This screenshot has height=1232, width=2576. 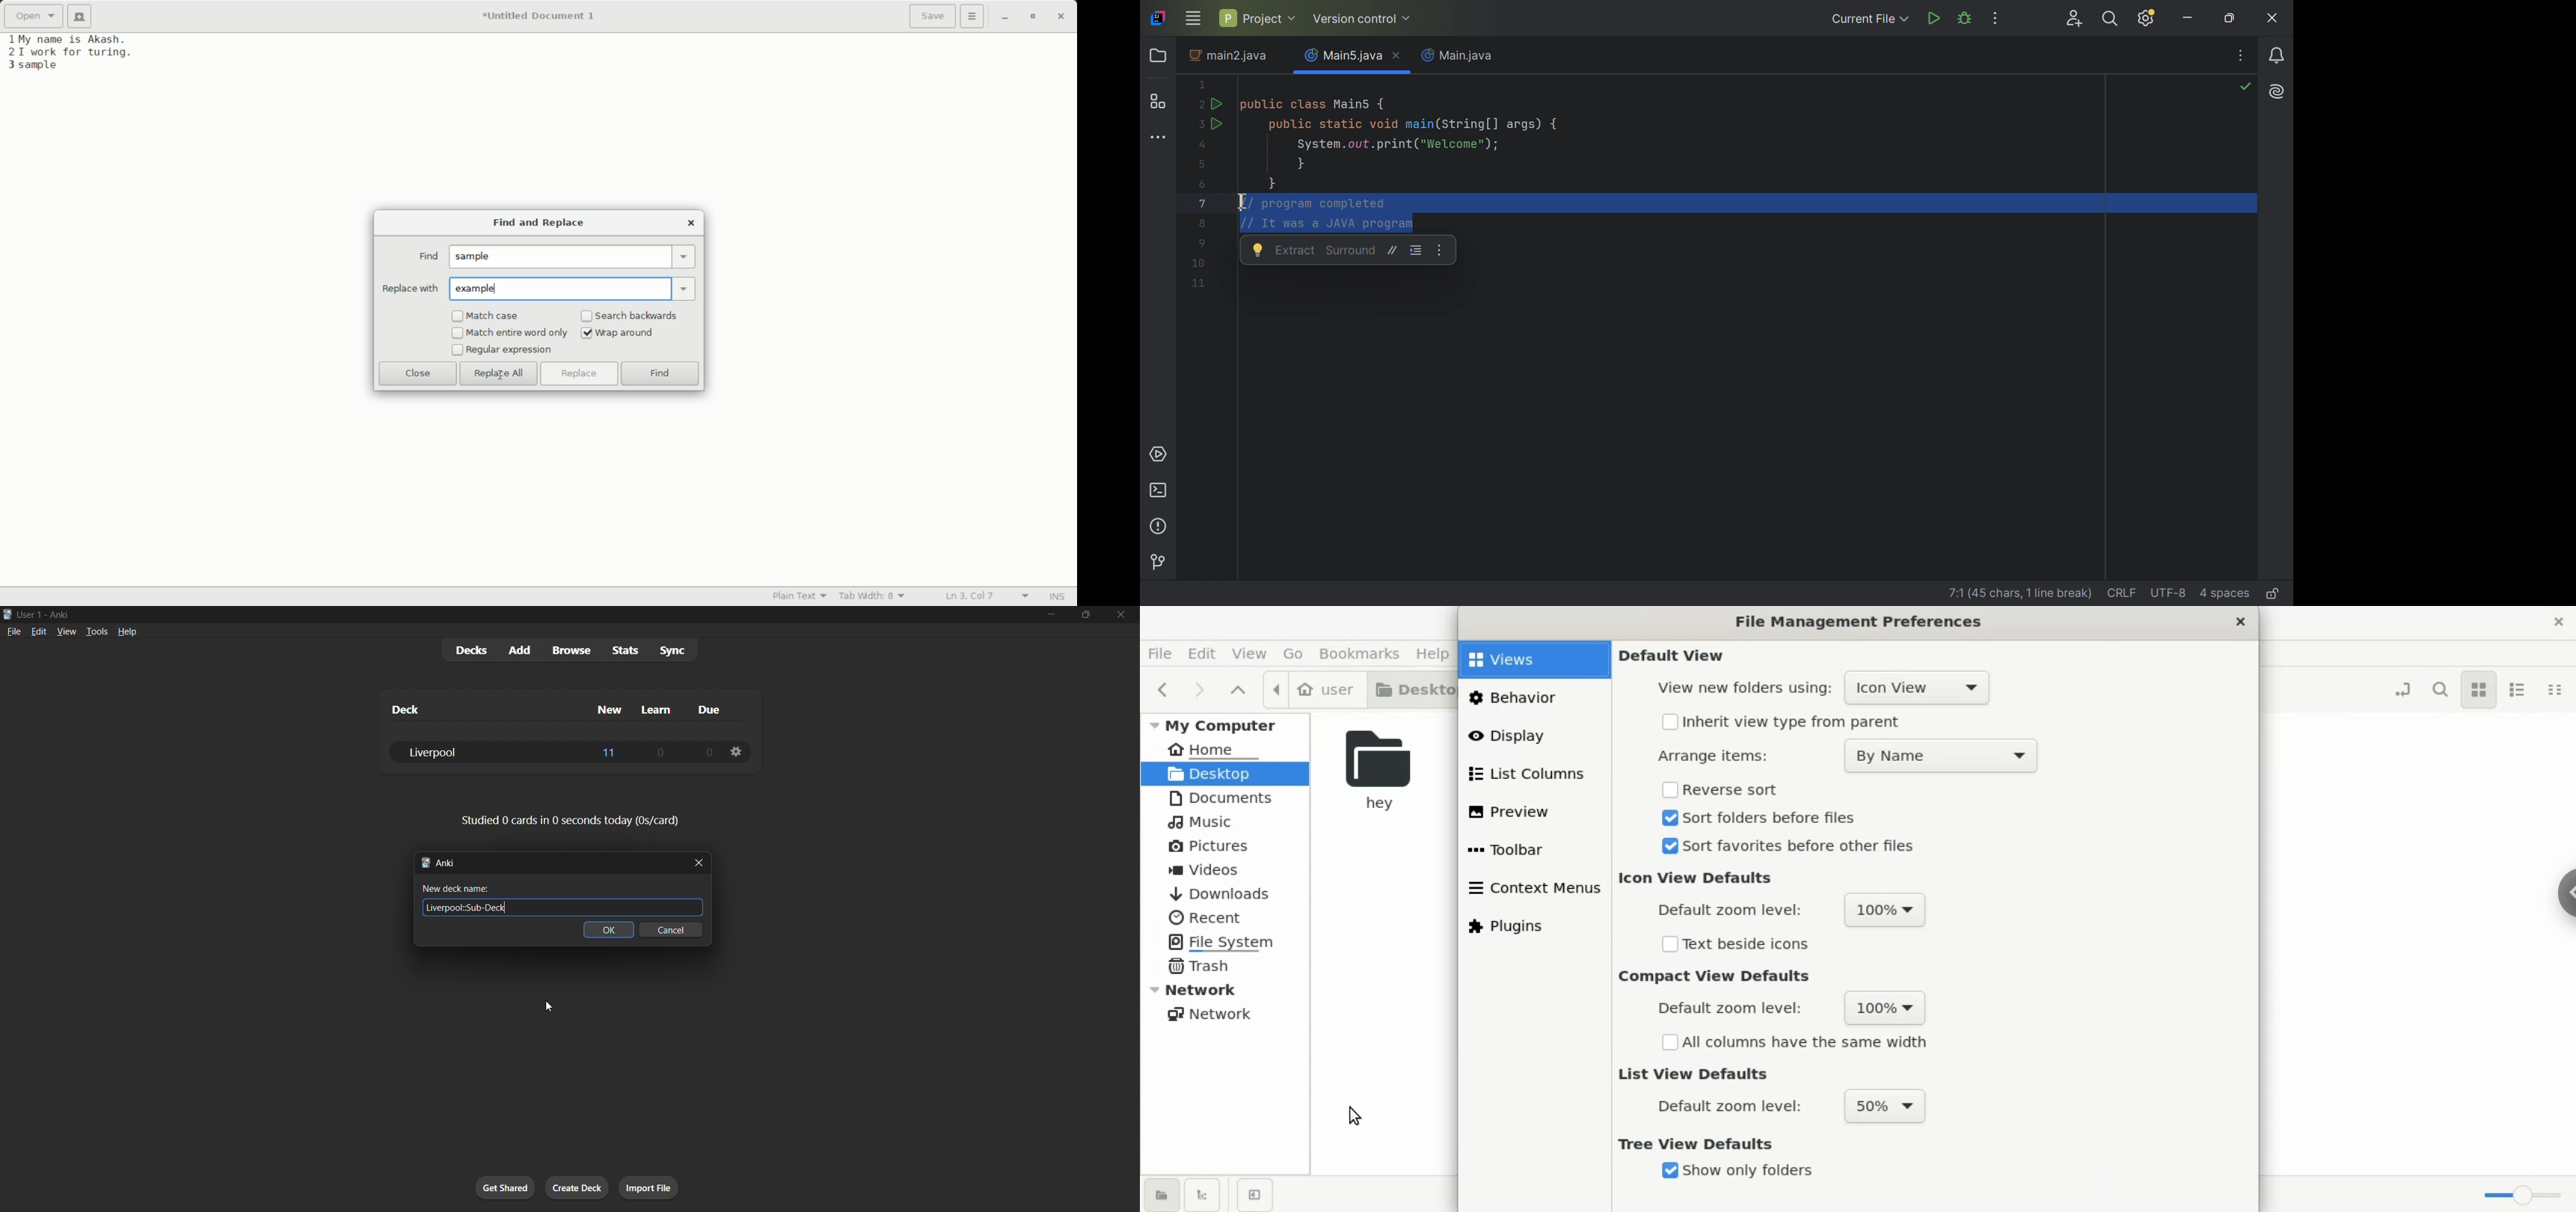 I want to click on Updates available. IDE and Project Settings., so click(x=2149, y=19).